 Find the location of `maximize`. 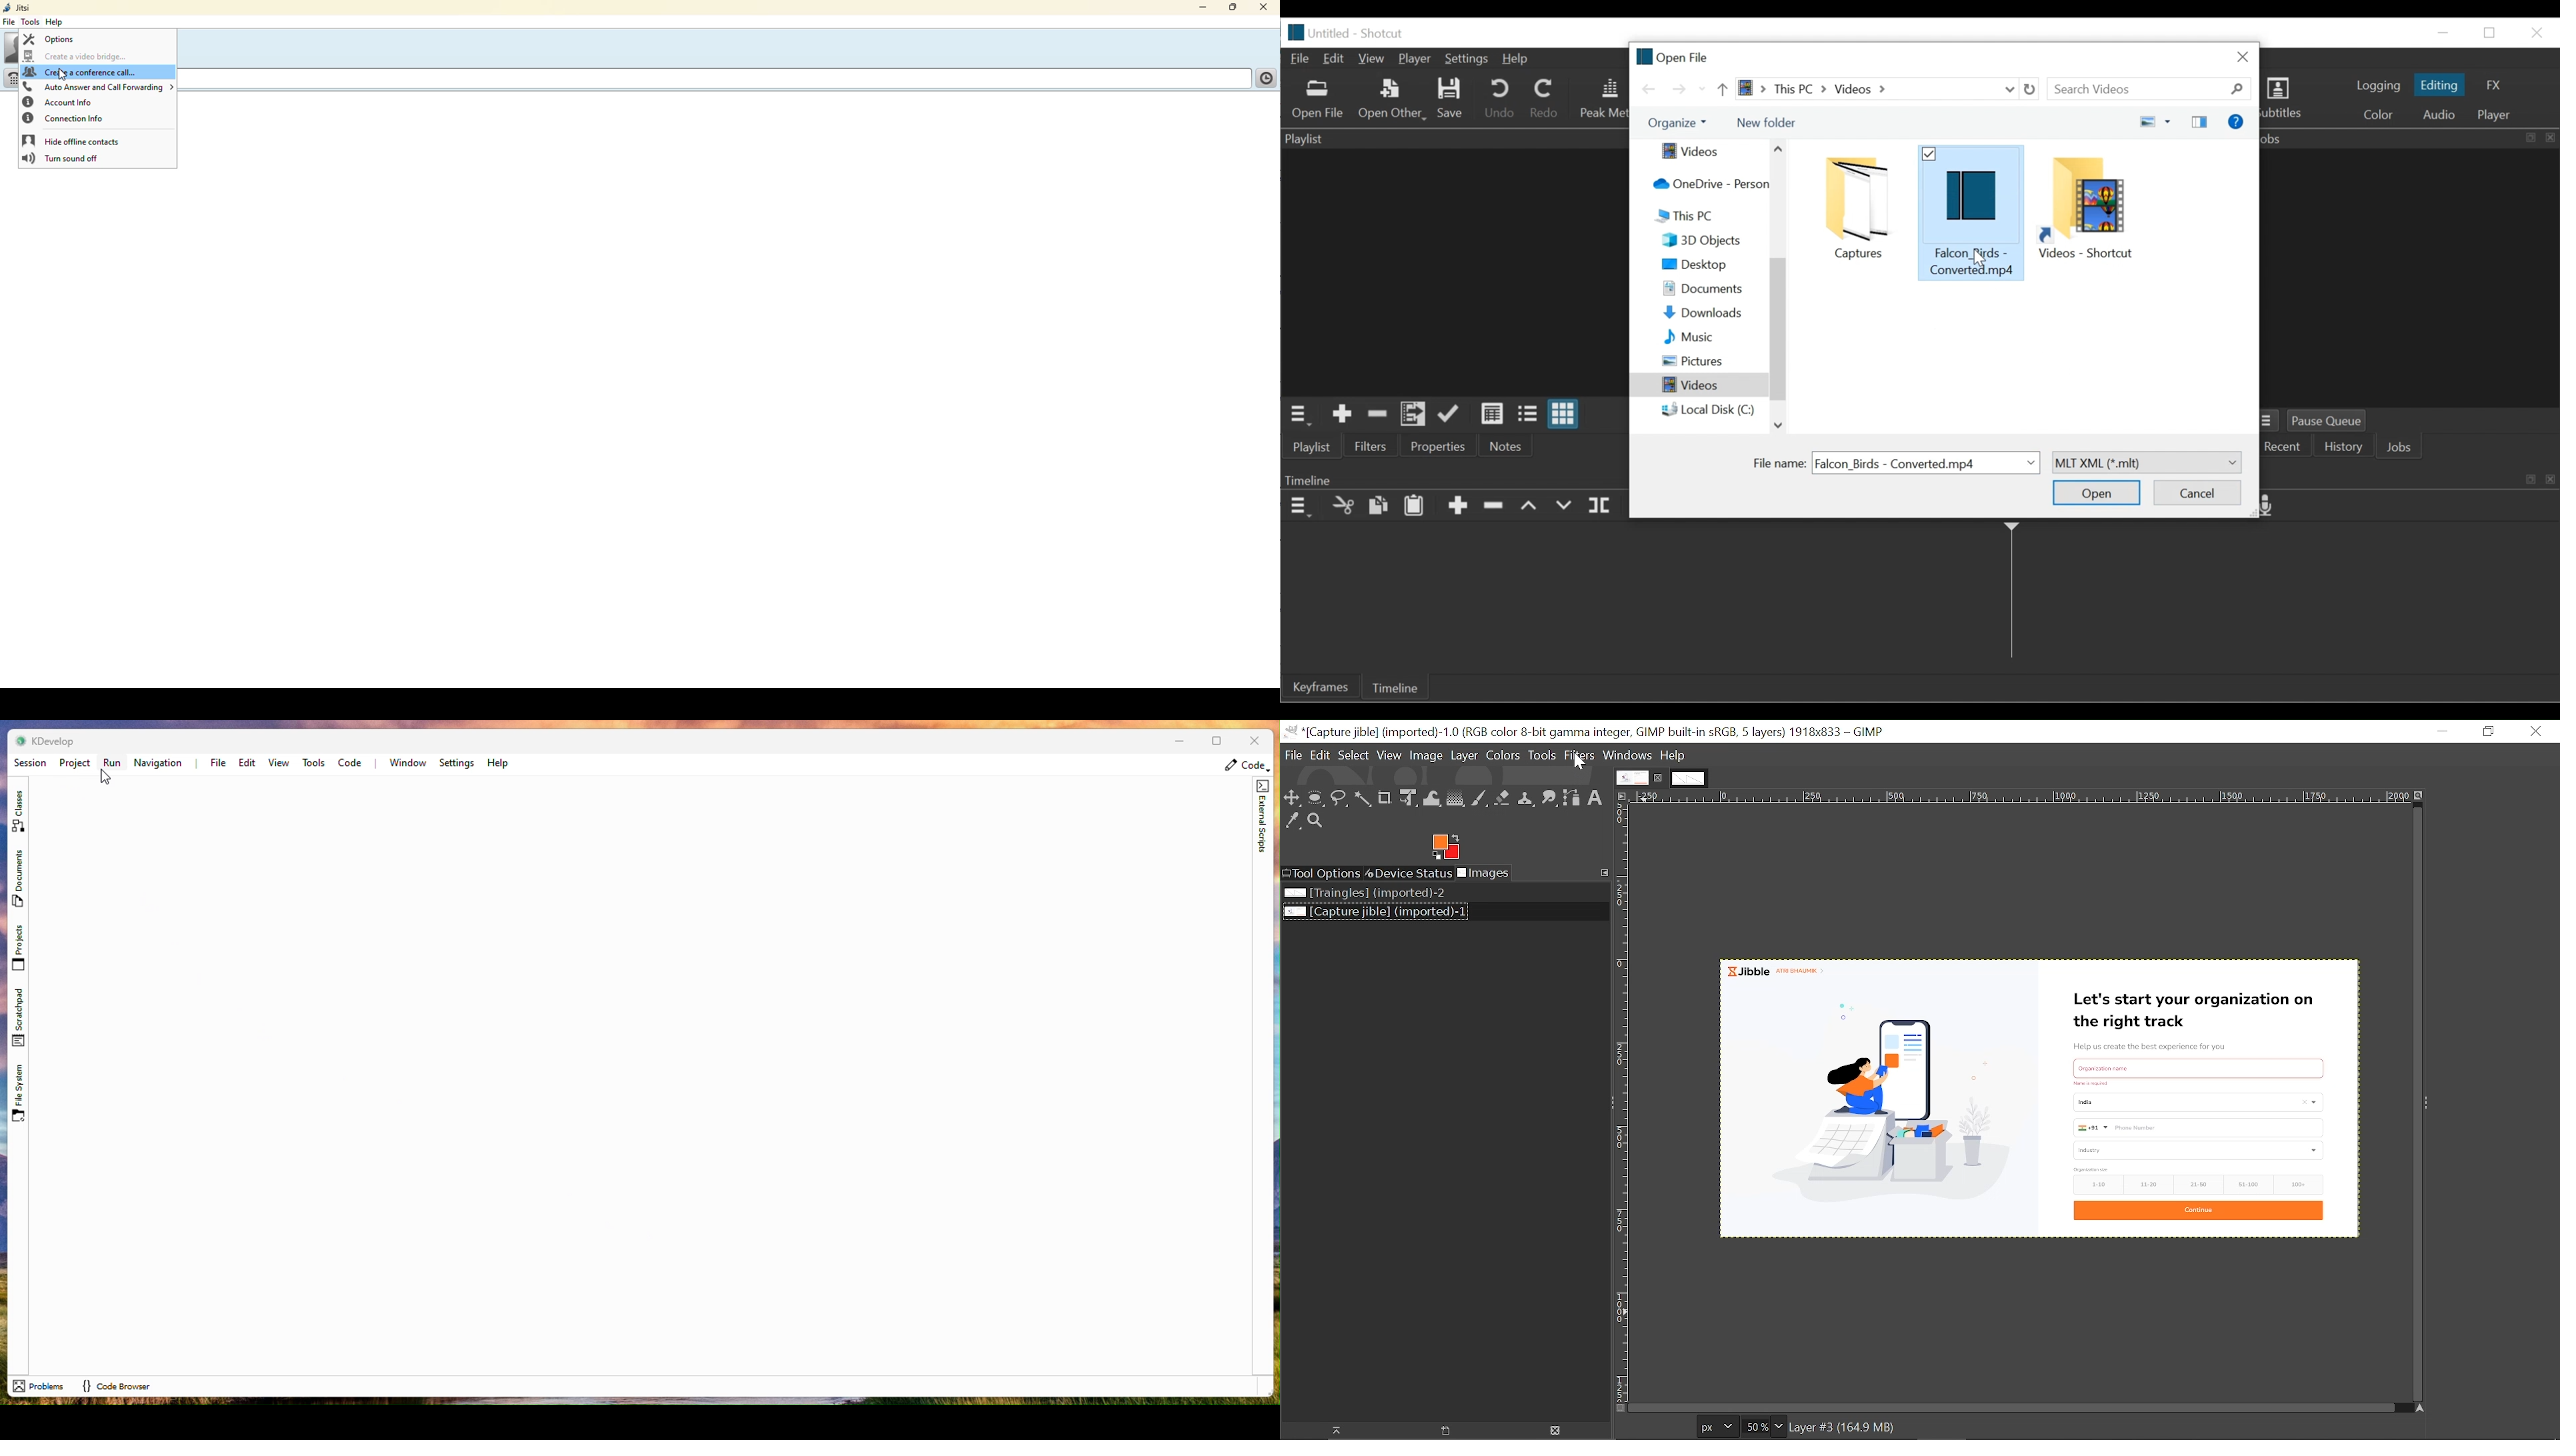

maximize is located at coordinates (1232, 9).